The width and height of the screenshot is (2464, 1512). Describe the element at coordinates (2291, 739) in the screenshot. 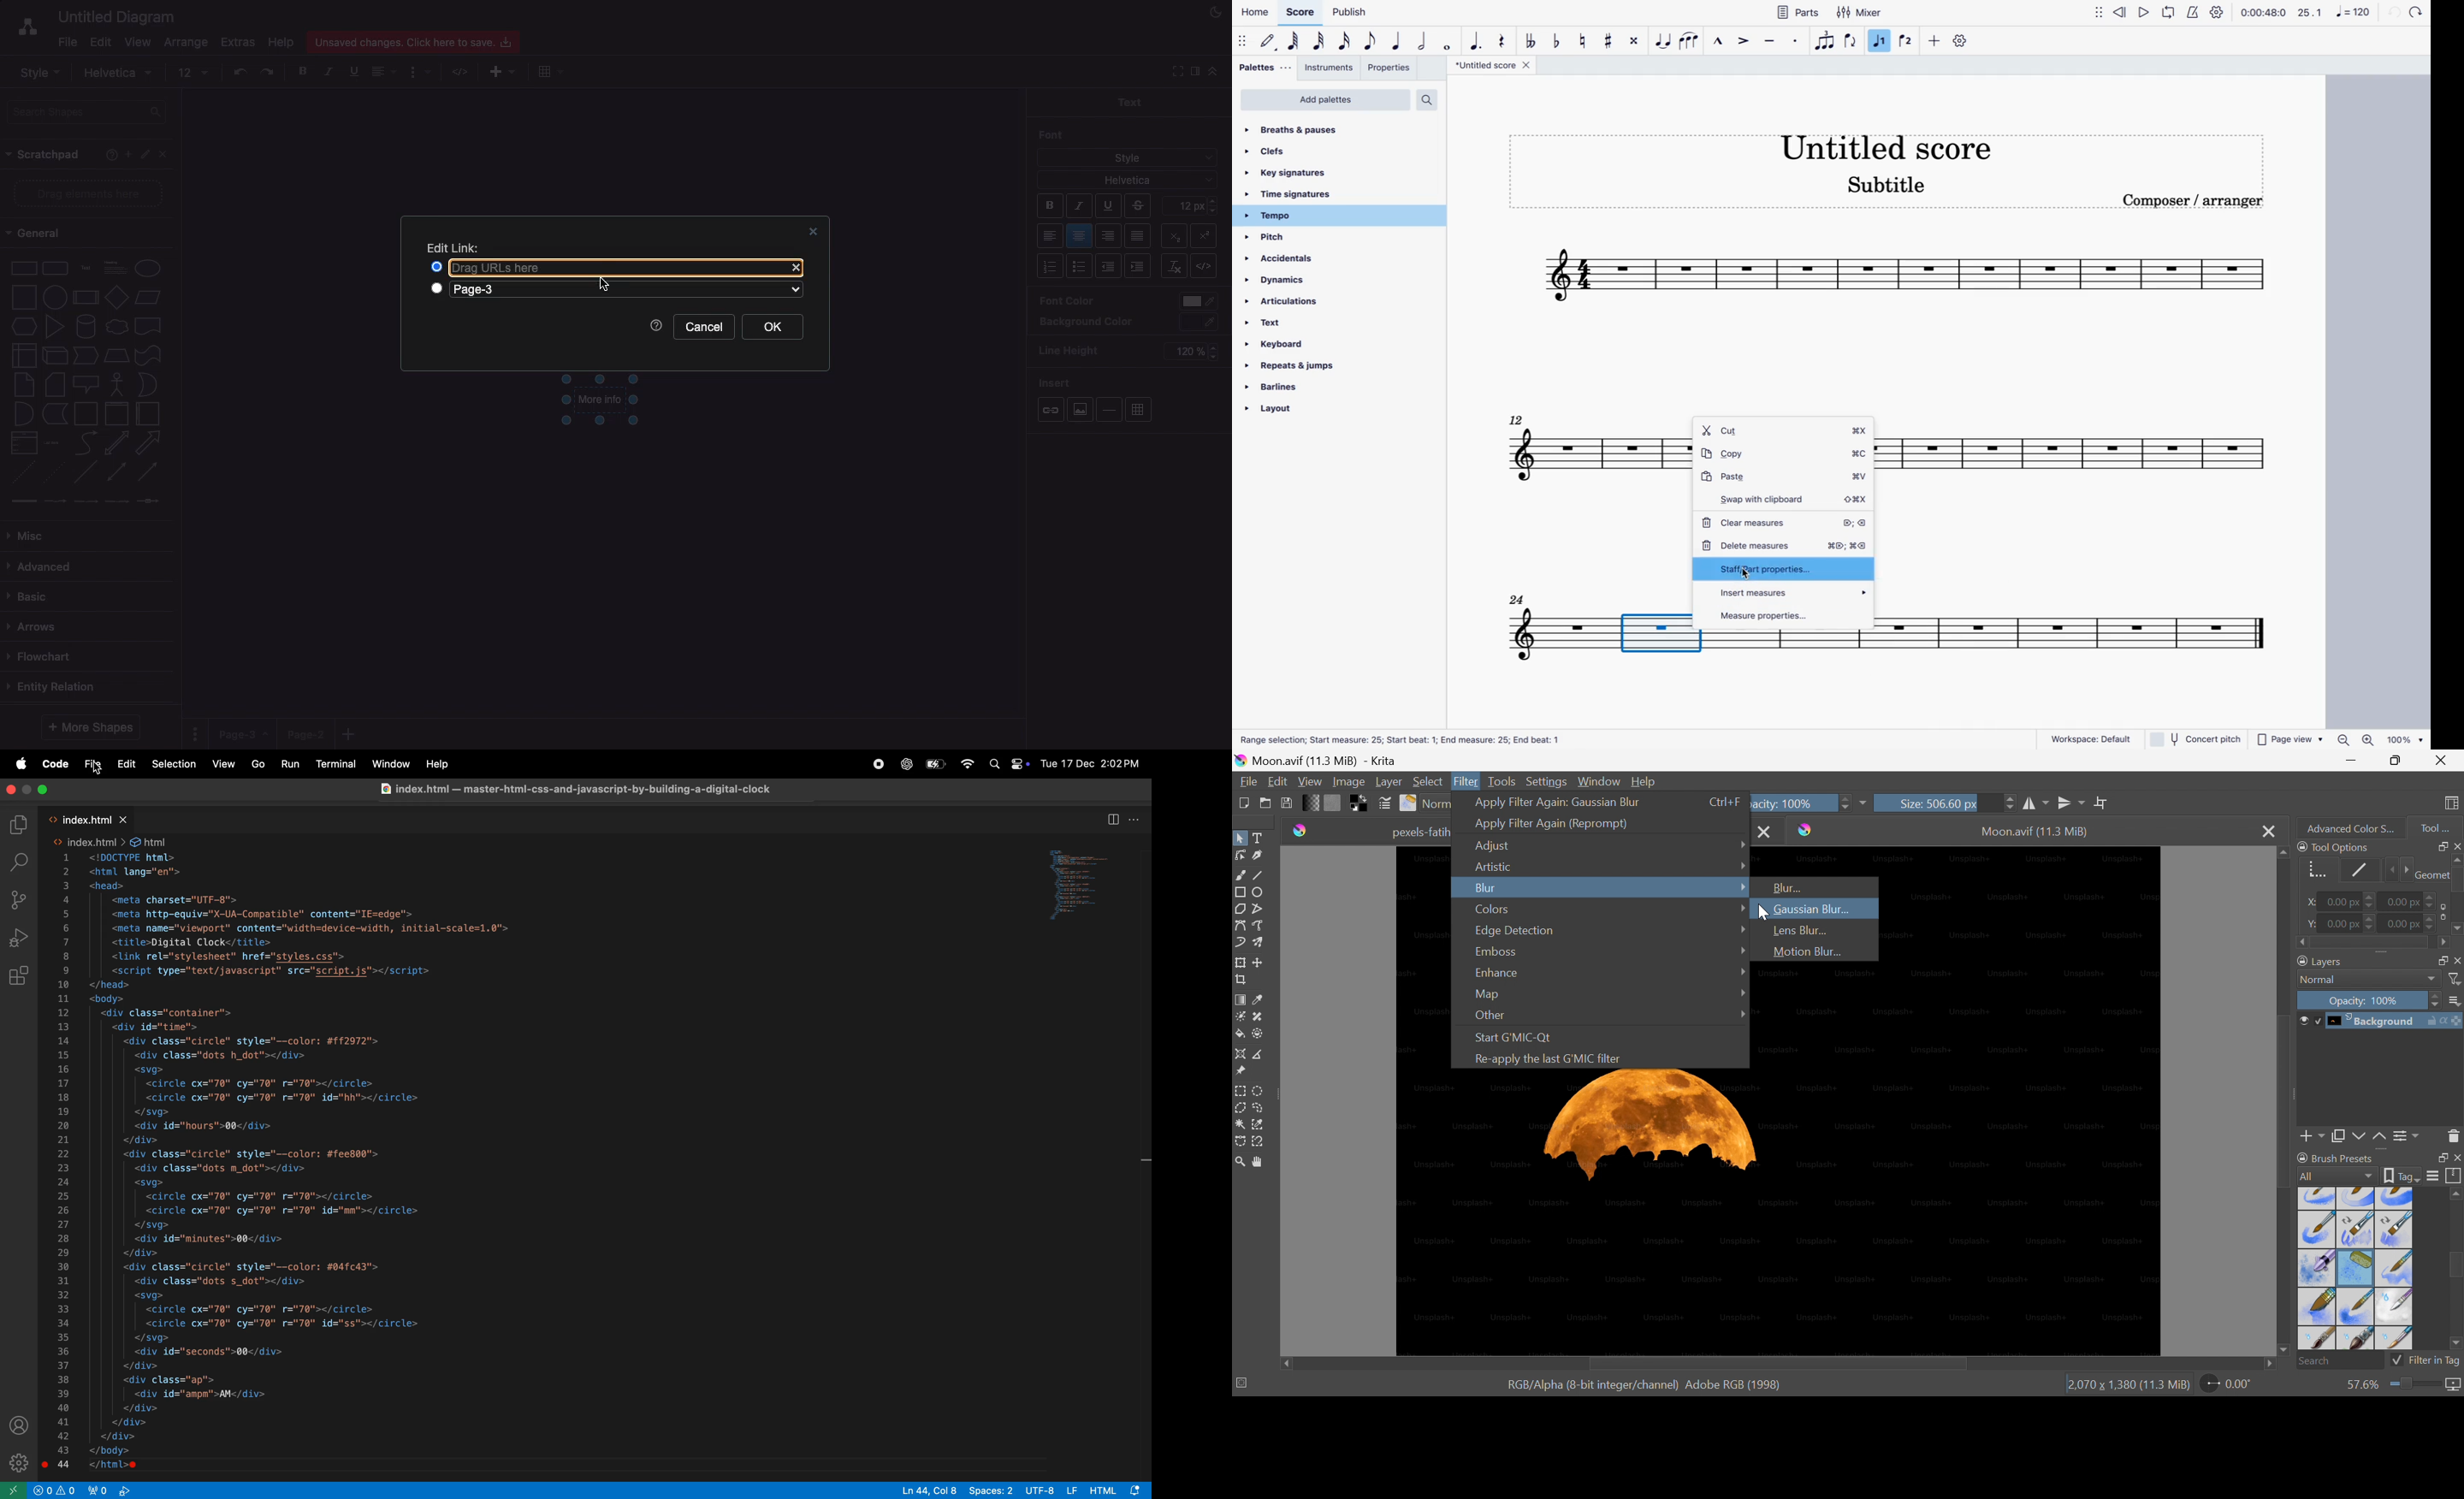

I see `page view` at that location.